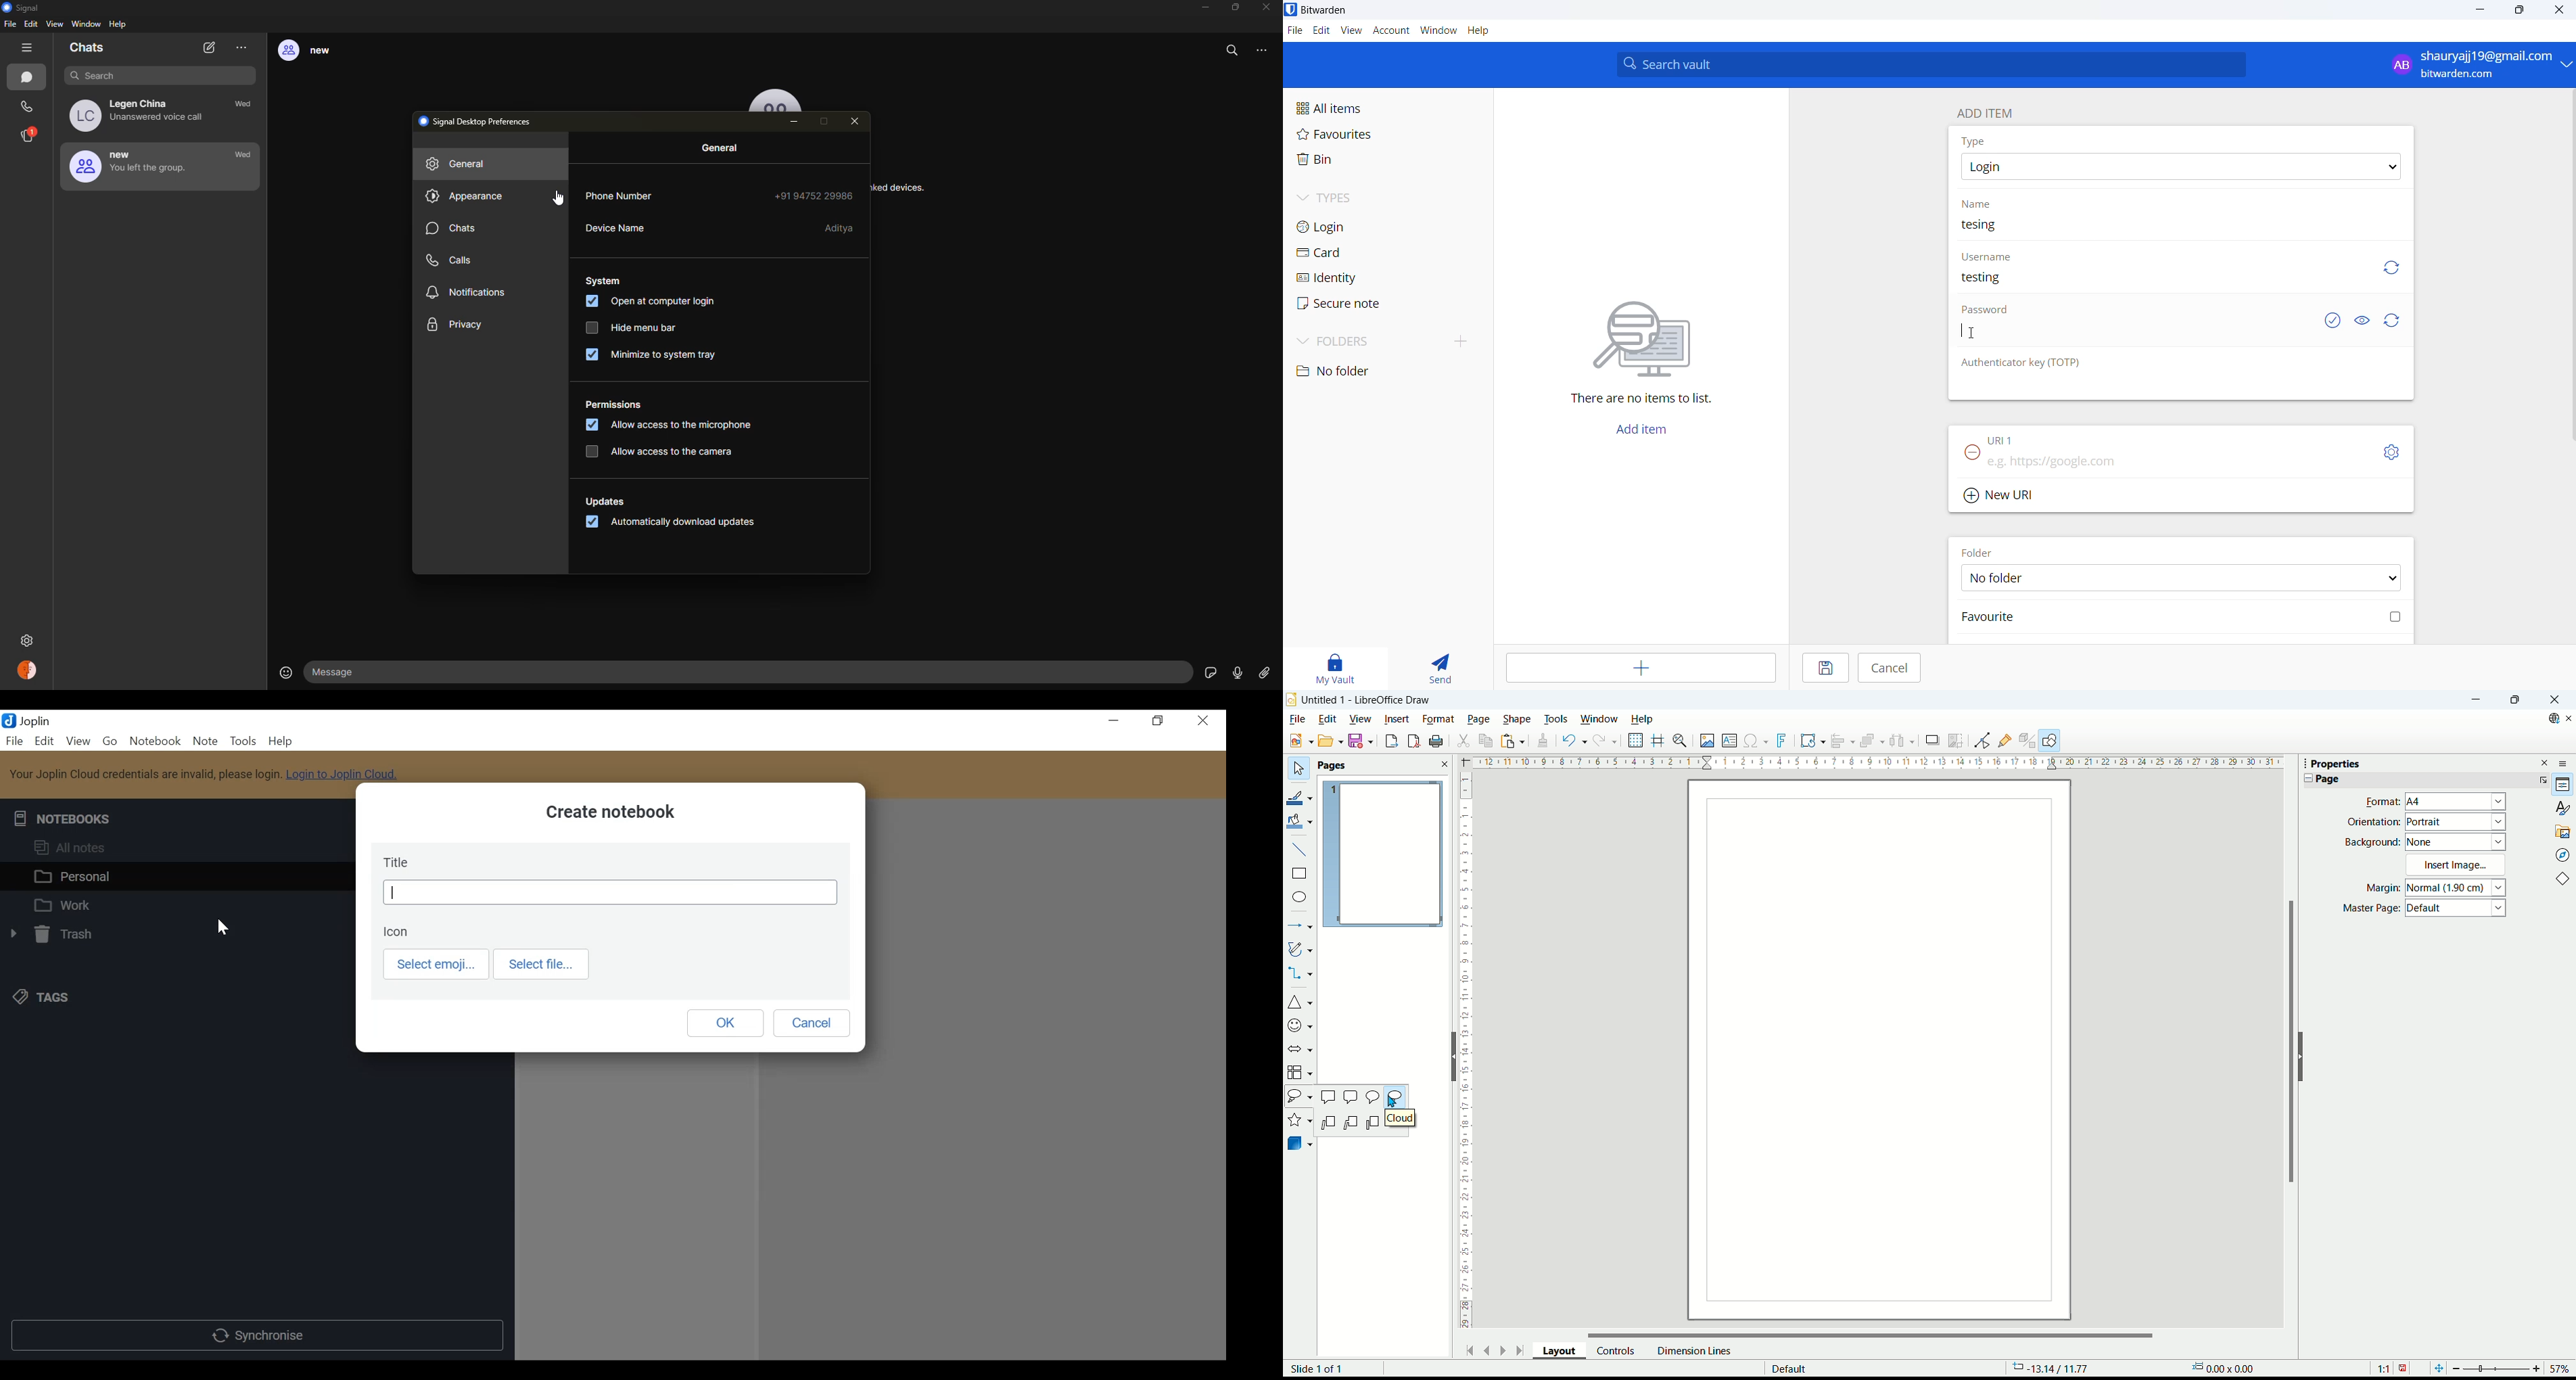 Image resolution: width=2576 pixels, height=1400 pixels. Describe the element at coordinates (1366, 698) in the screenshot. I see `Untitled 1 - LiberOffice Draw` at that location.